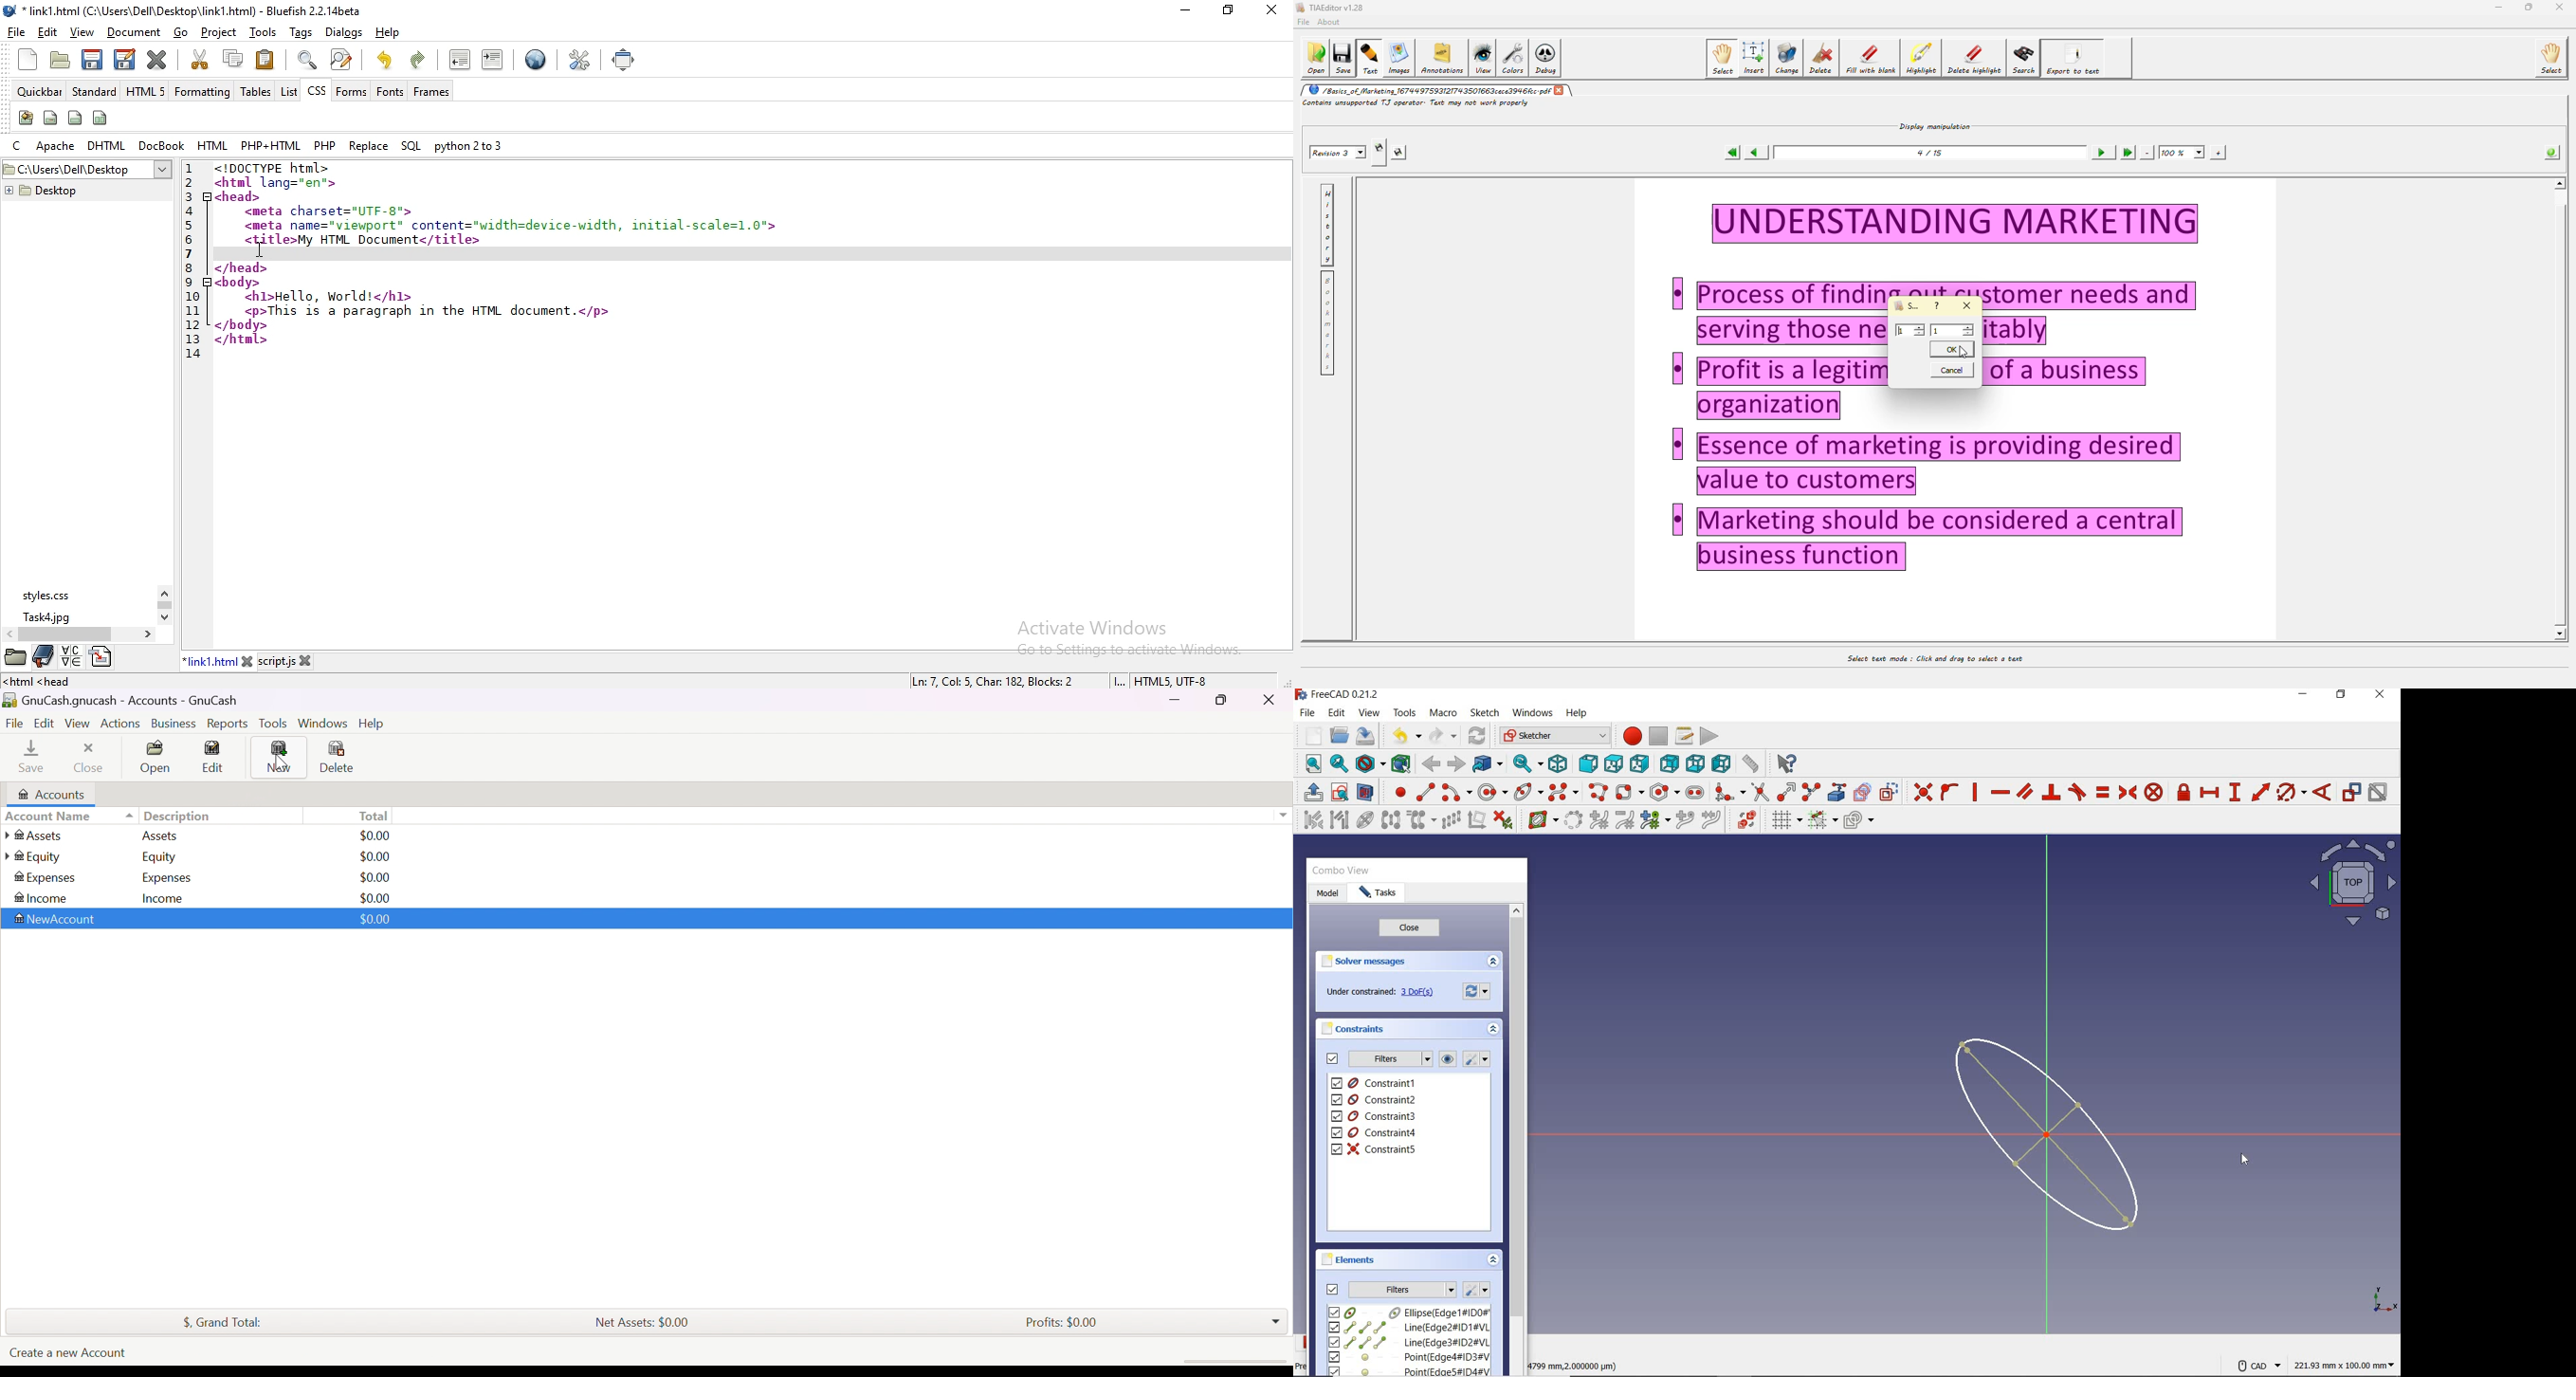  I want to click on settings, so click(1478, 990).